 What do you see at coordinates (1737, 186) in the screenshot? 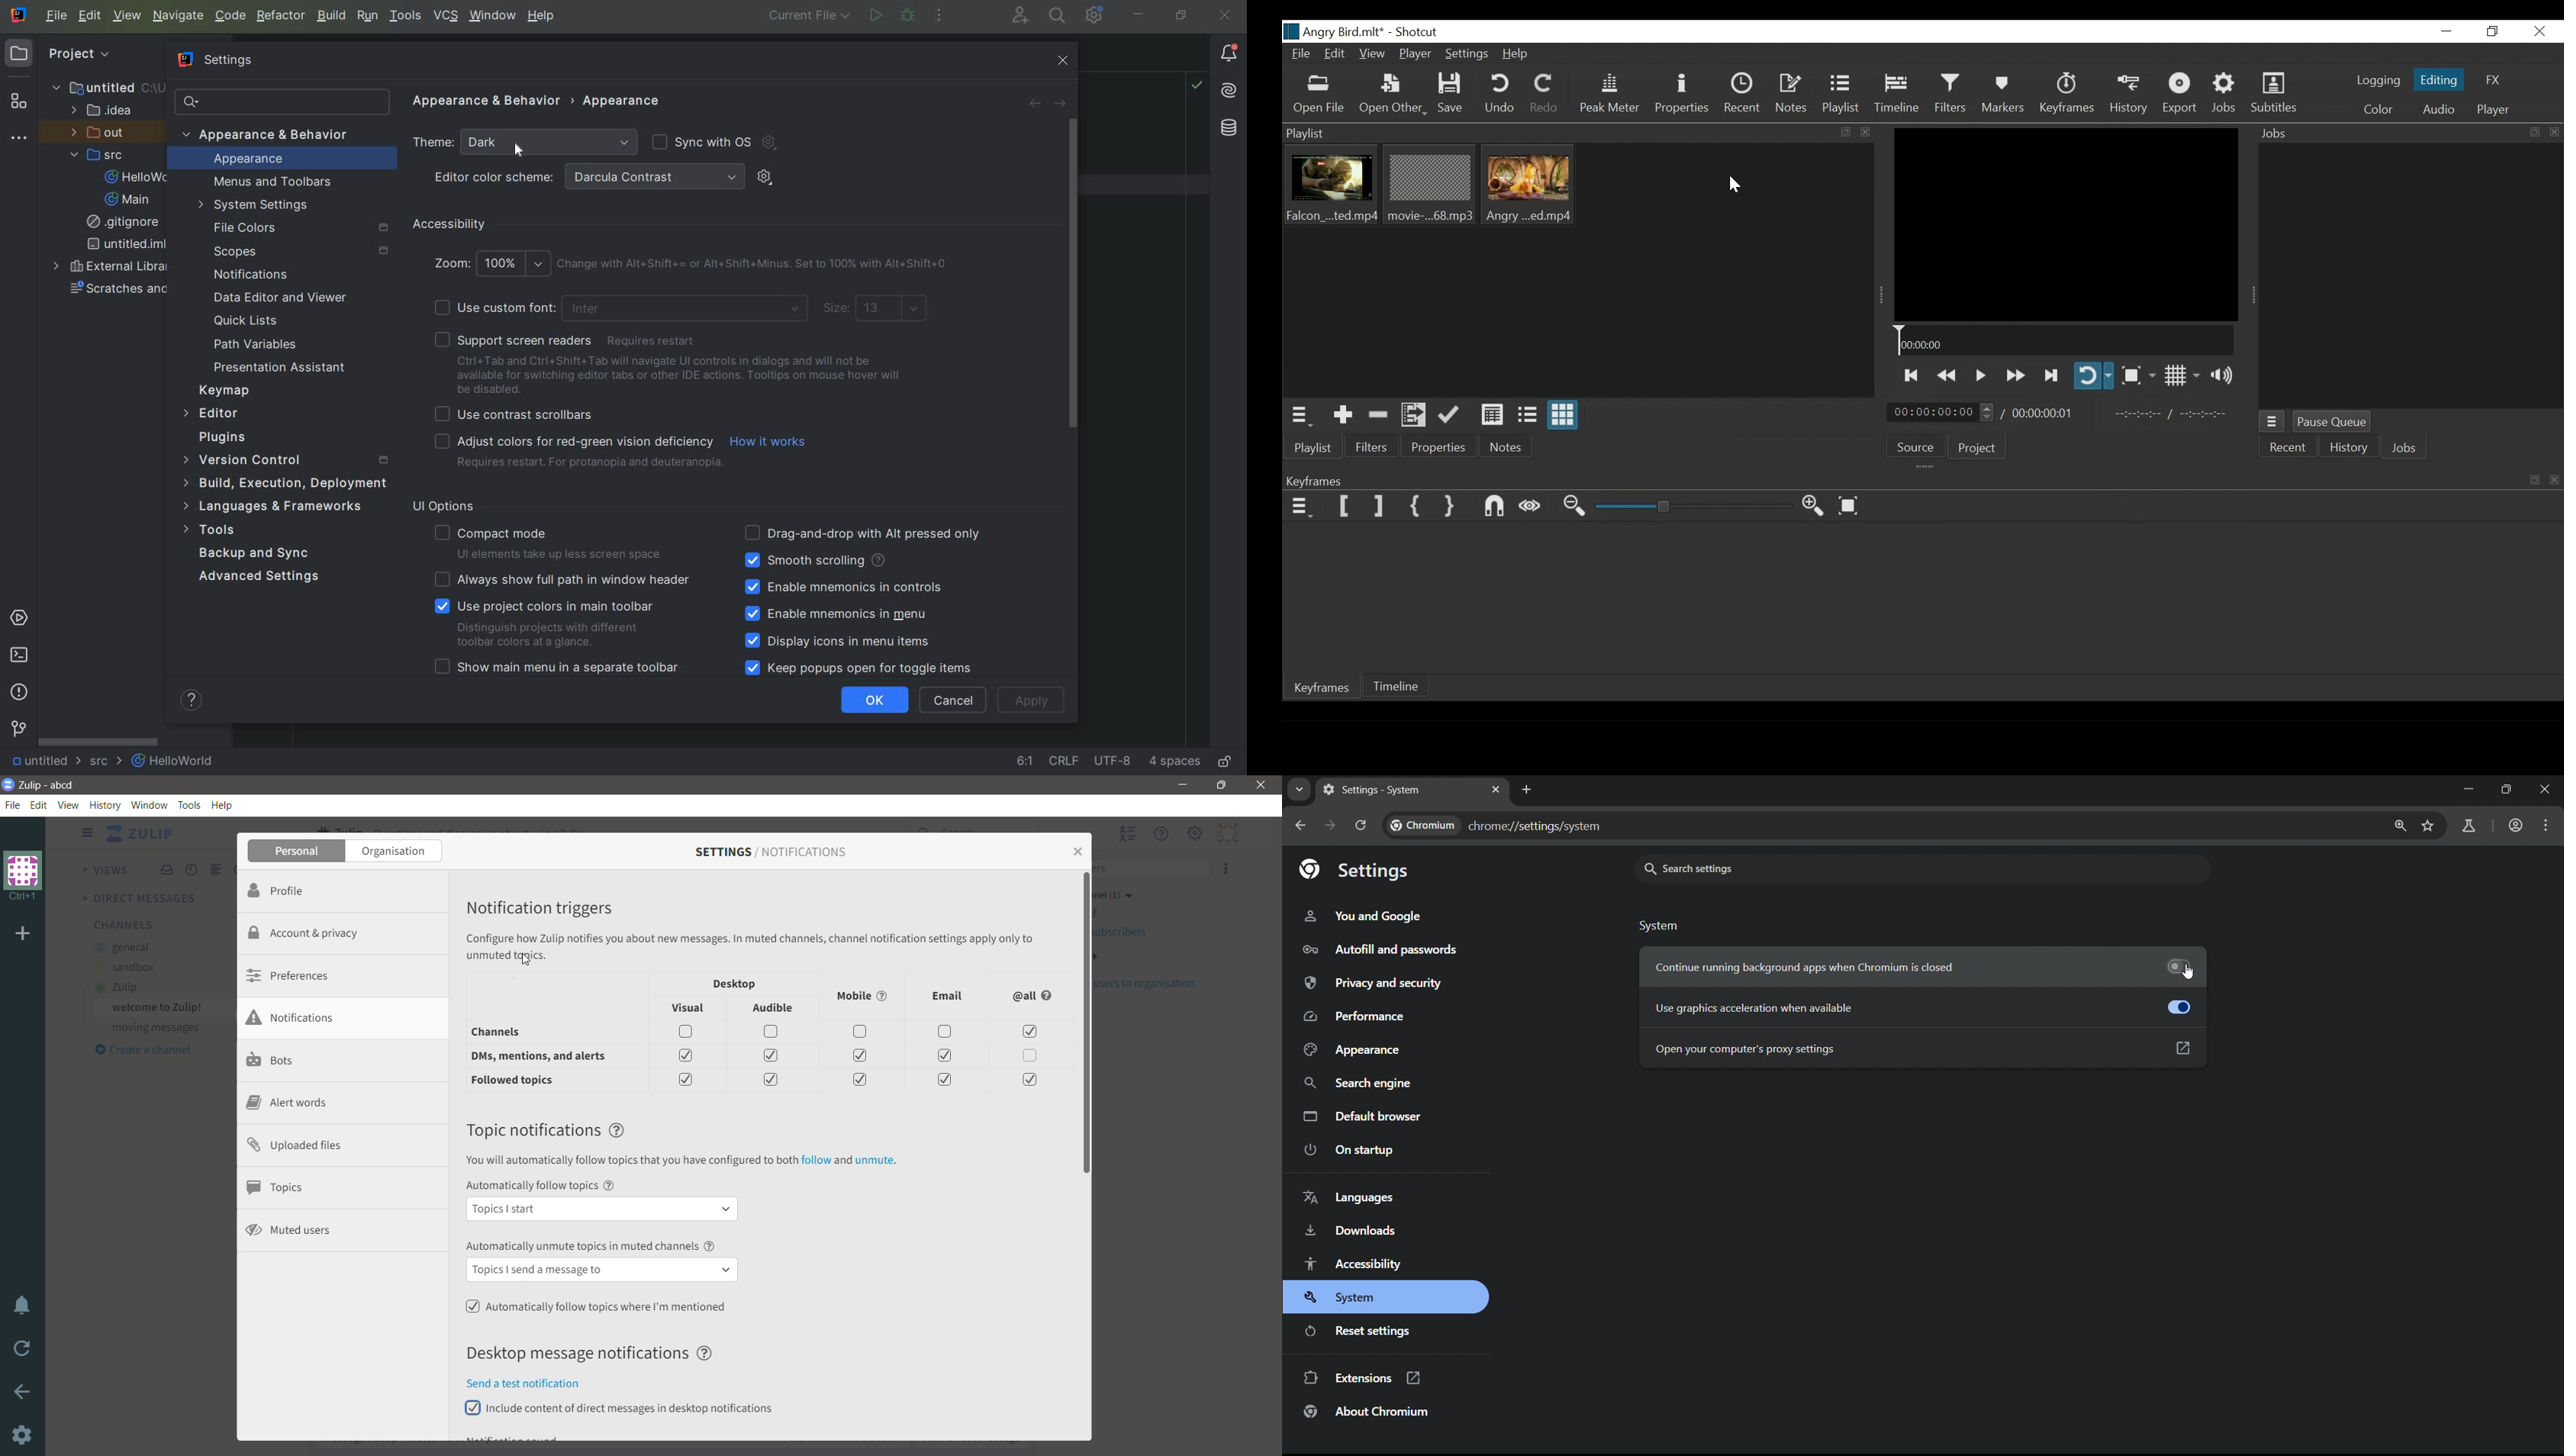
I see `Cursor` at bounding box center [1737, 186].